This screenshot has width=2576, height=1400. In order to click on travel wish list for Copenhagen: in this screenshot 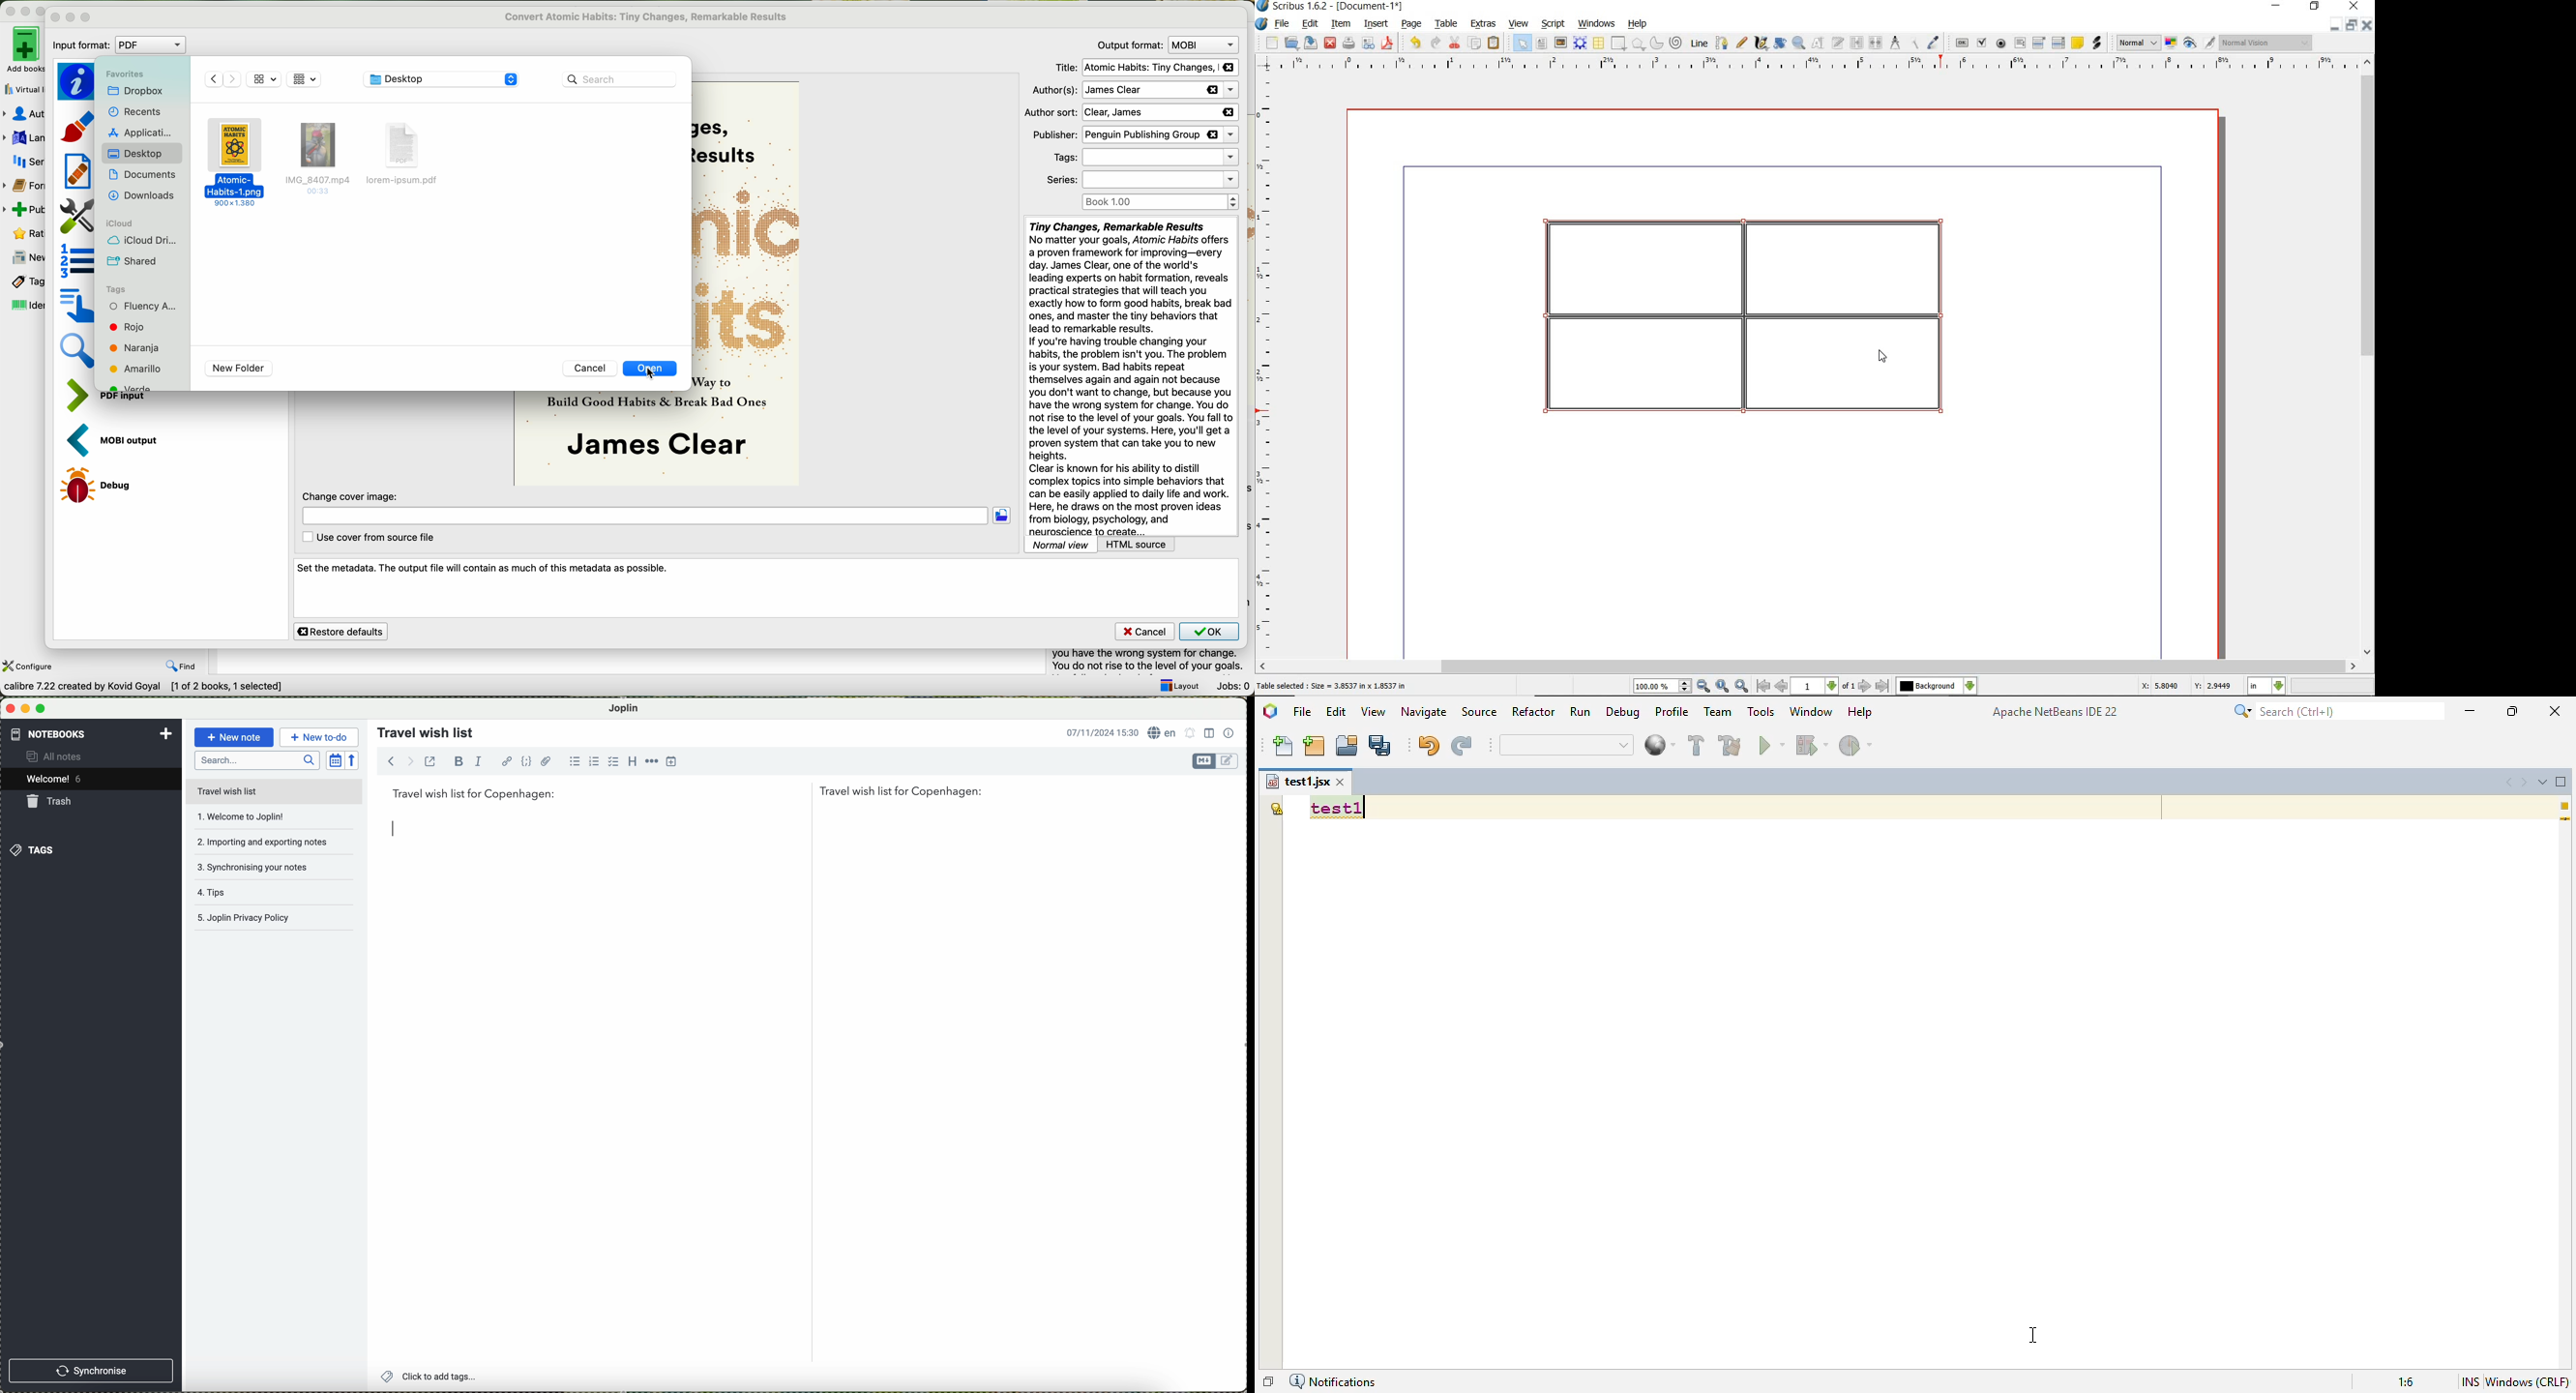, I will do `click(688, 793)`.